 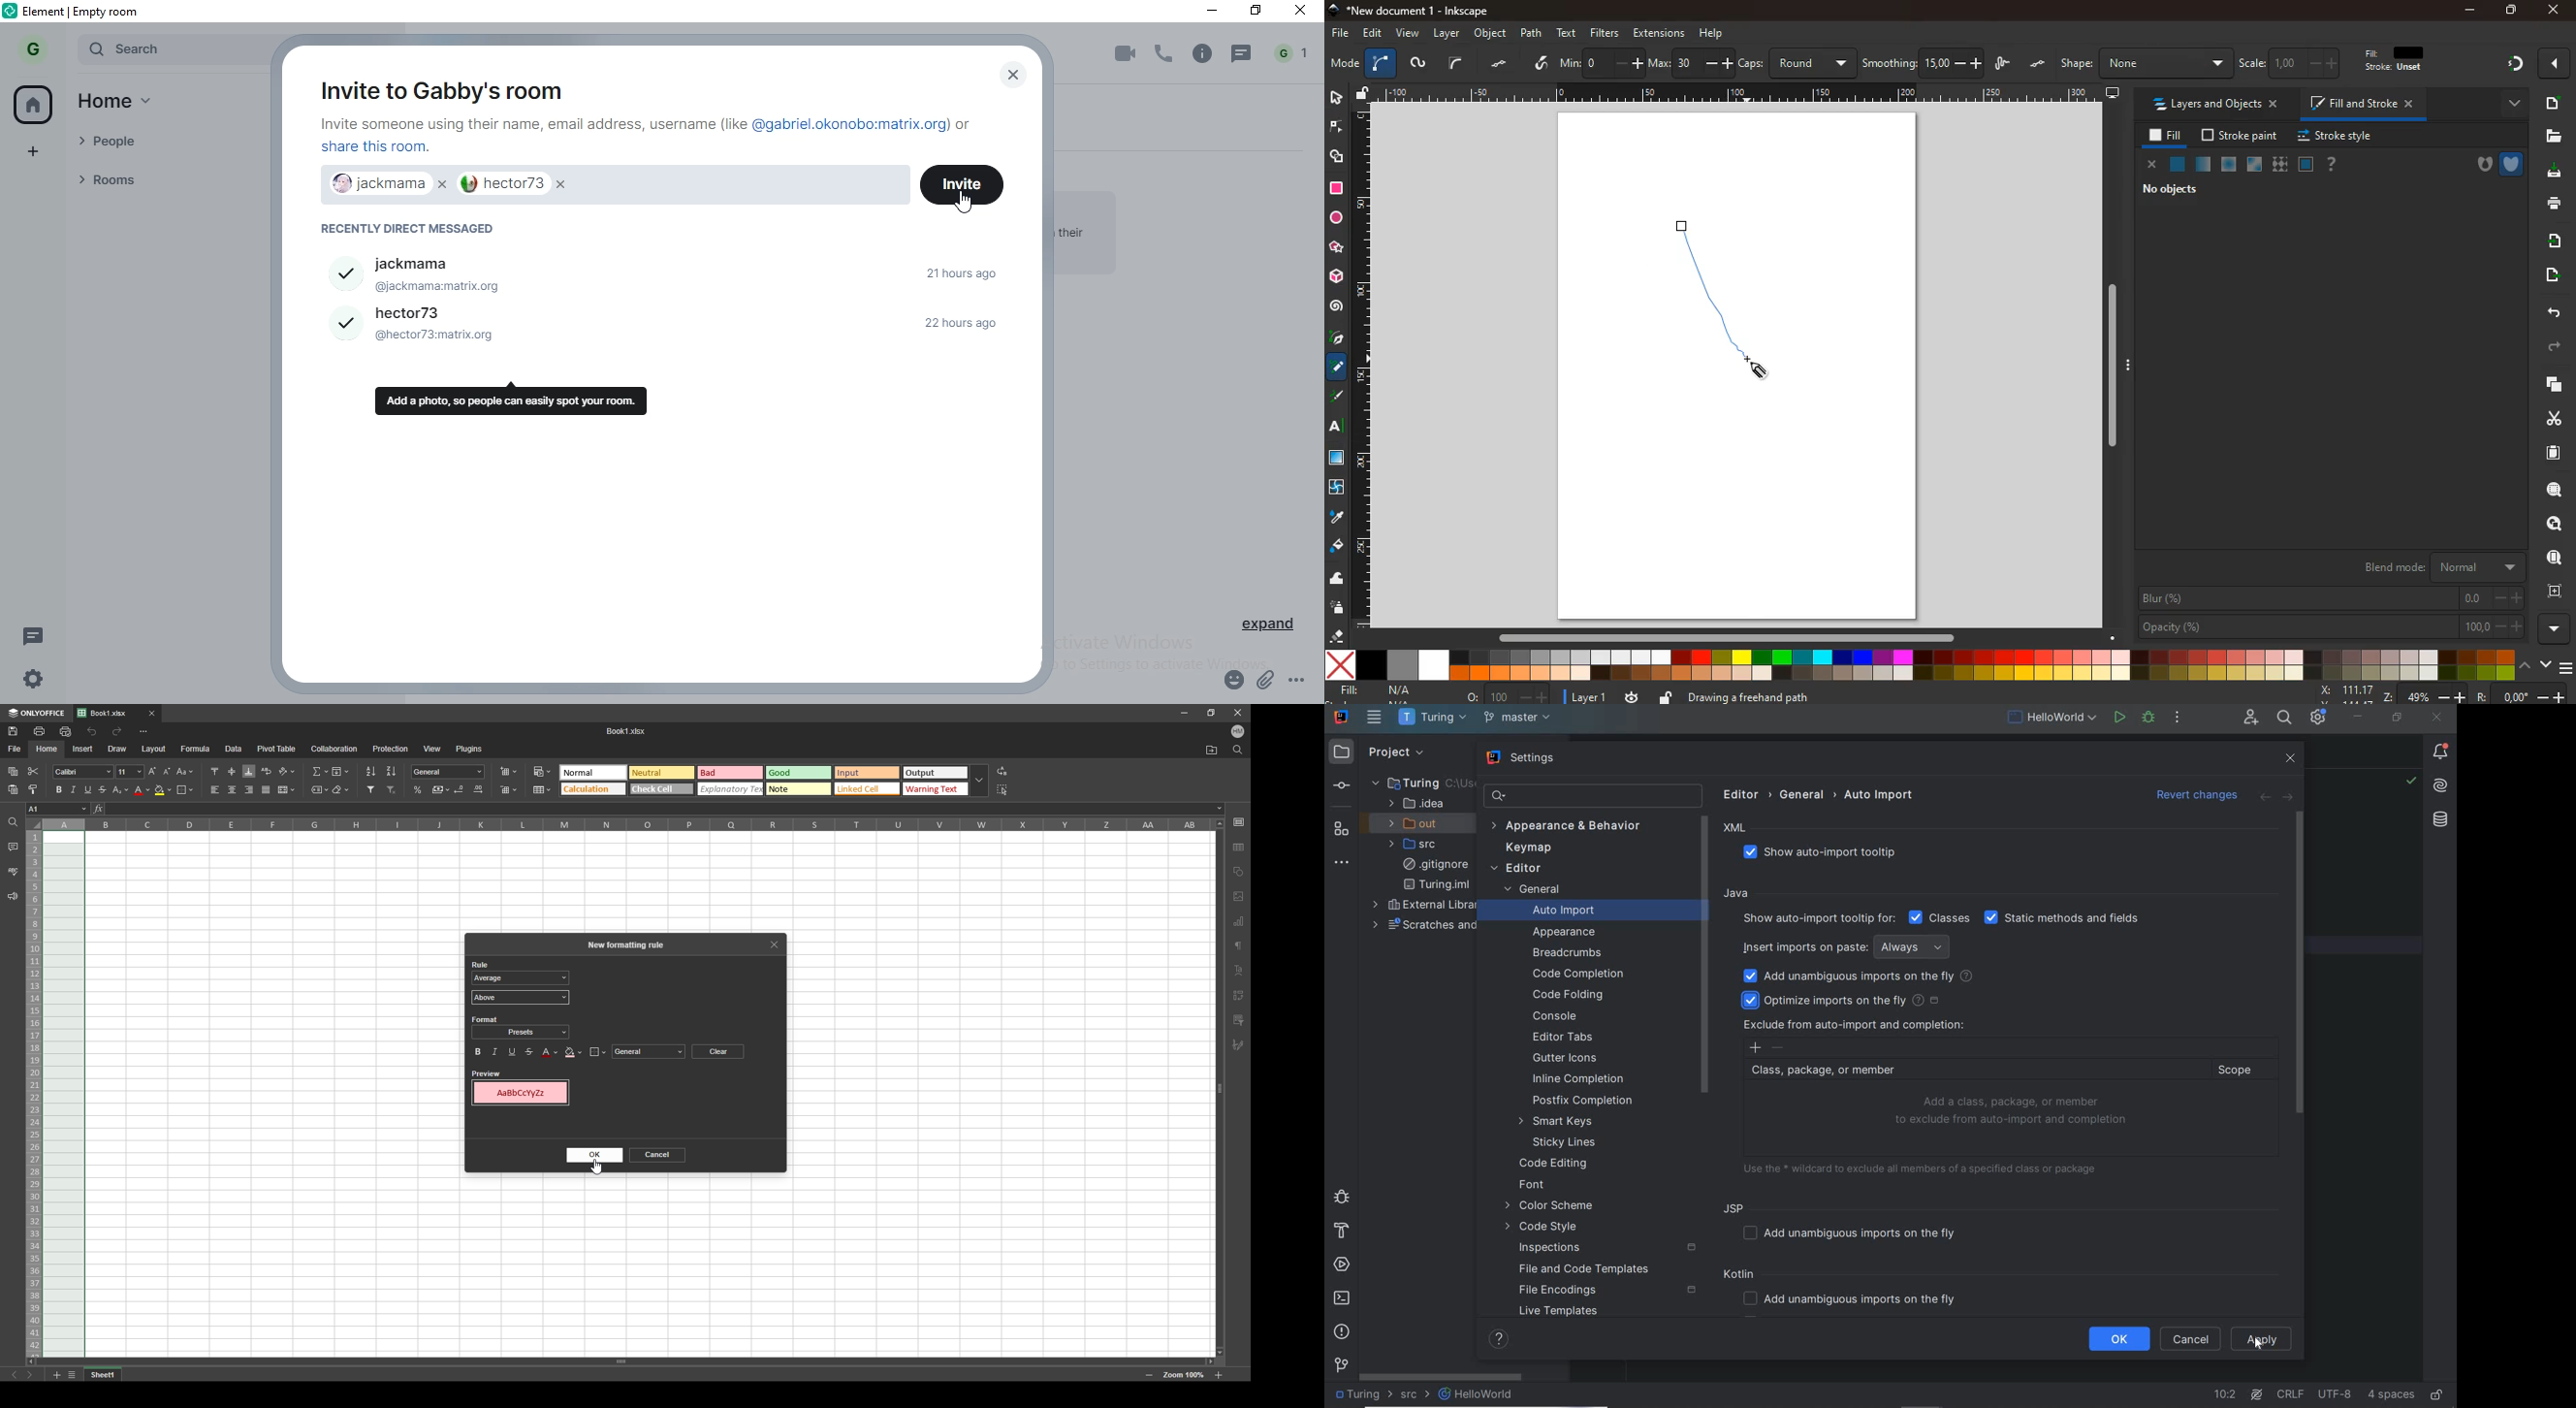 What do you see at coordinates (417, 229) in the screenshot?
I see `recently direct messaged` at bounding box center [417, 229].